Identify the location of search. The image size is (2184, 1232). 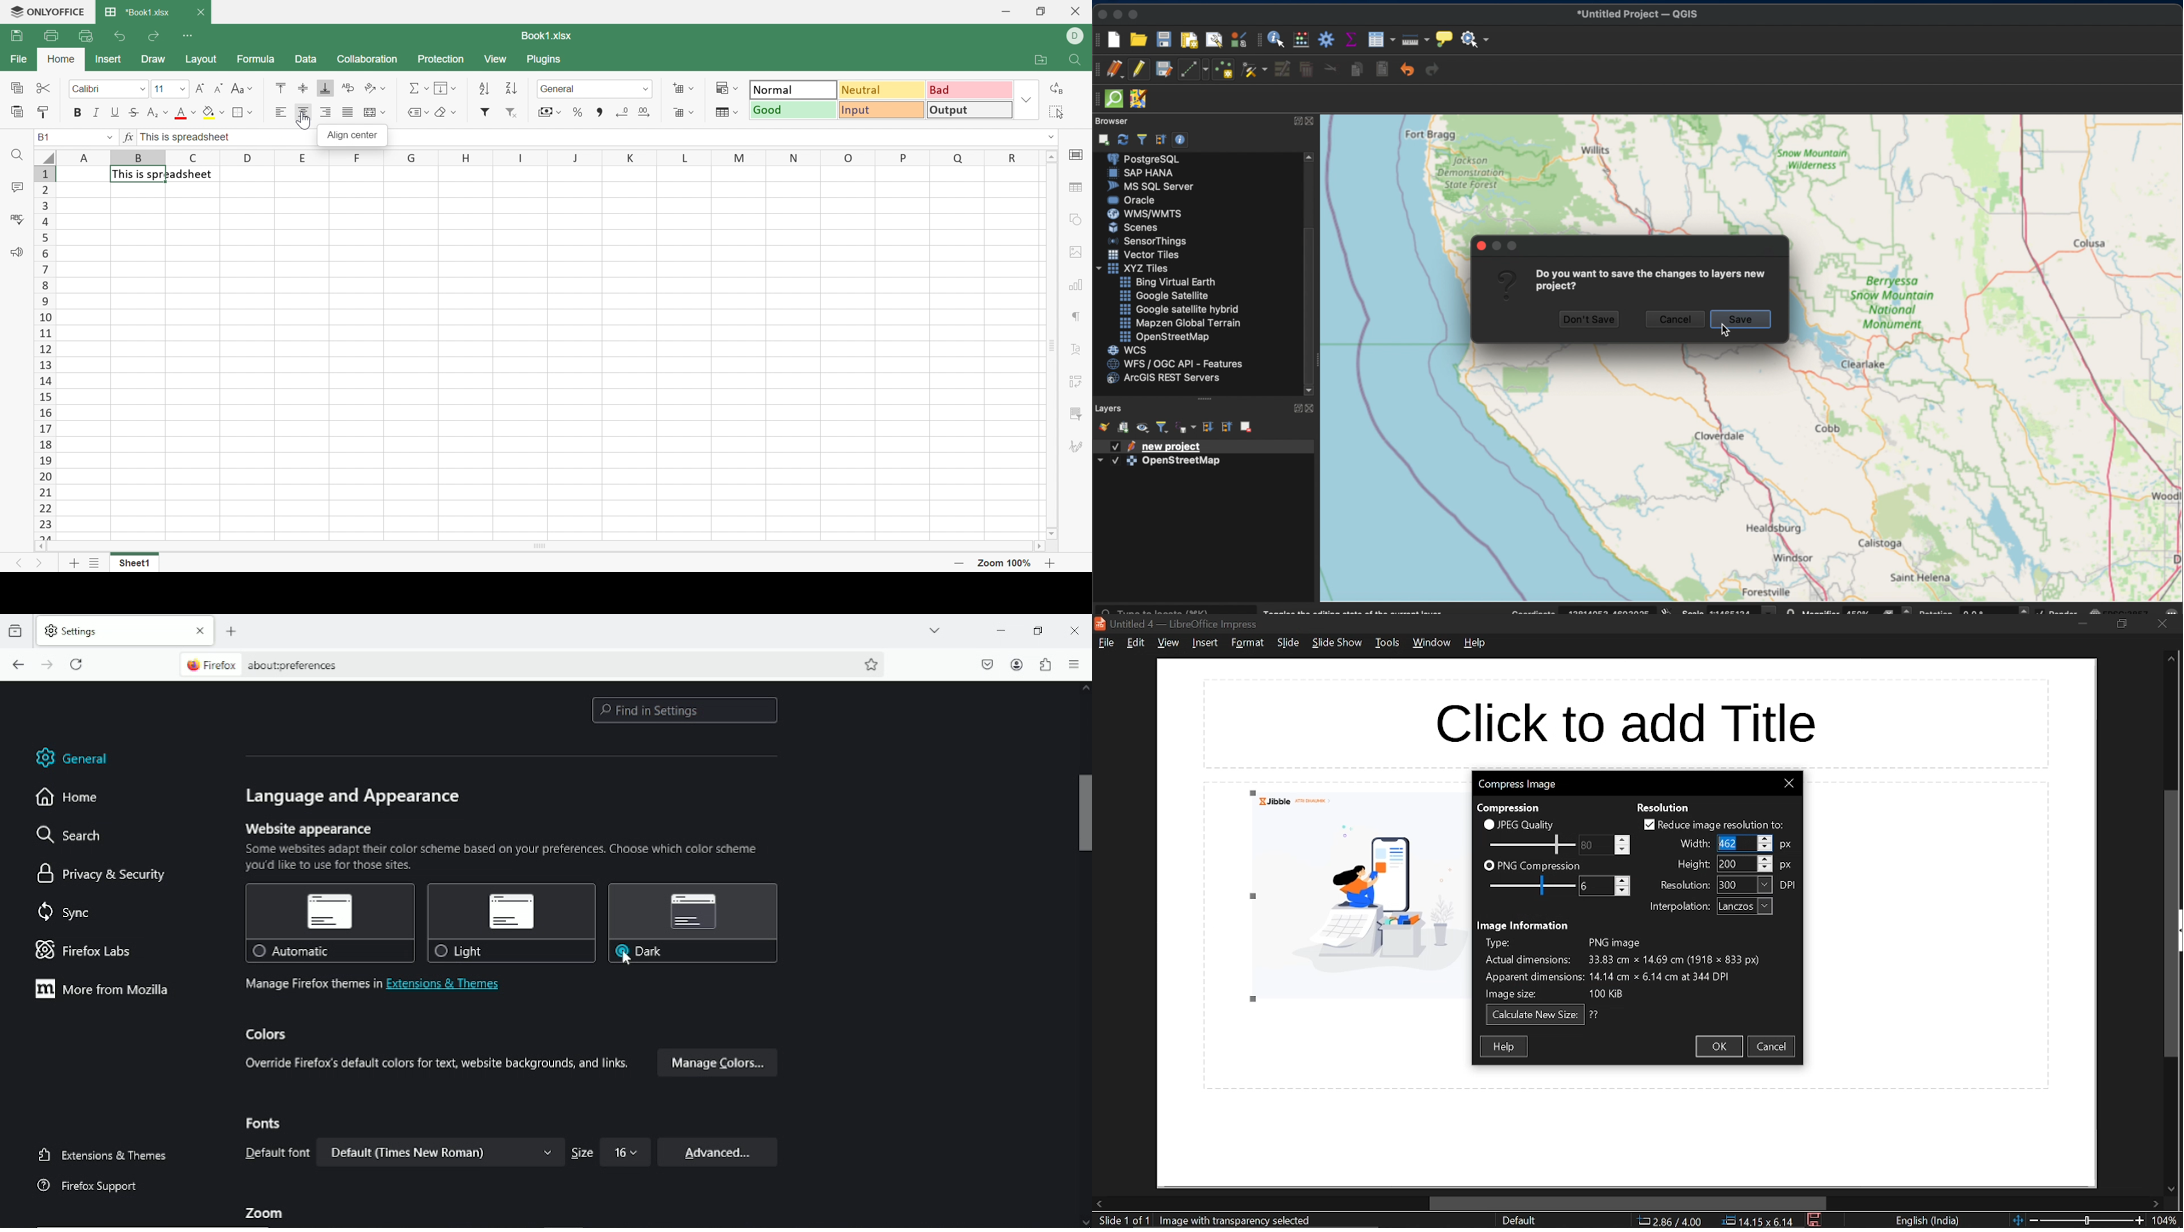
(72, 835).